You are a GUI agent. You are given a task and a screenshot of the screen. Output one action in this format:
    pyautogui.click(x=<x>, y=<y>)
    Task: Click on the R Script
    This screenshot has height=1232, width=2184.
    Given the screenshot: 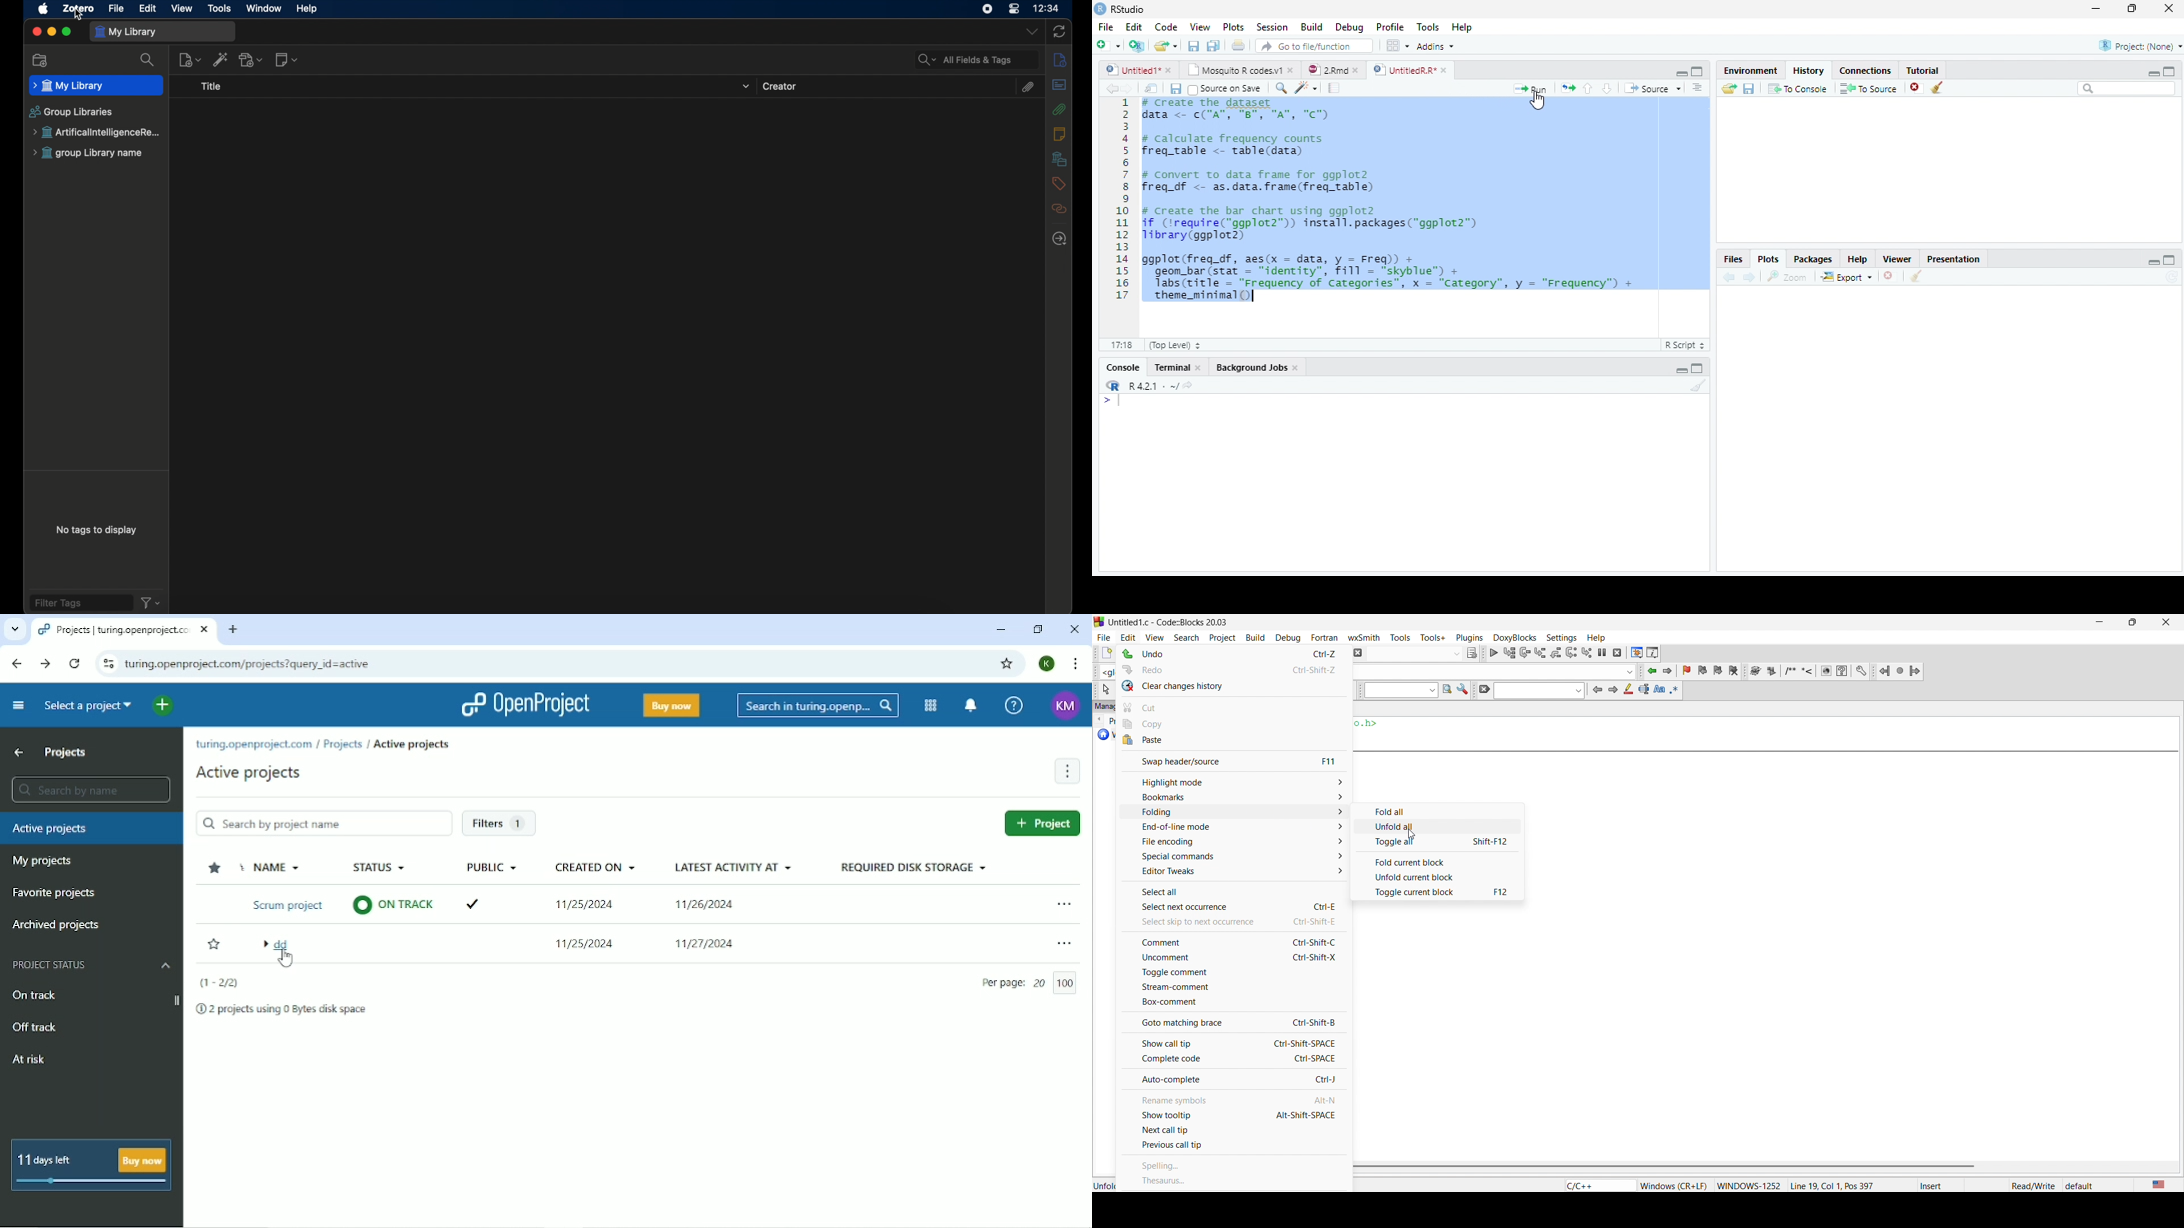 What is the action you would take?
    pyautogui.click(x=1686, y=346)
    